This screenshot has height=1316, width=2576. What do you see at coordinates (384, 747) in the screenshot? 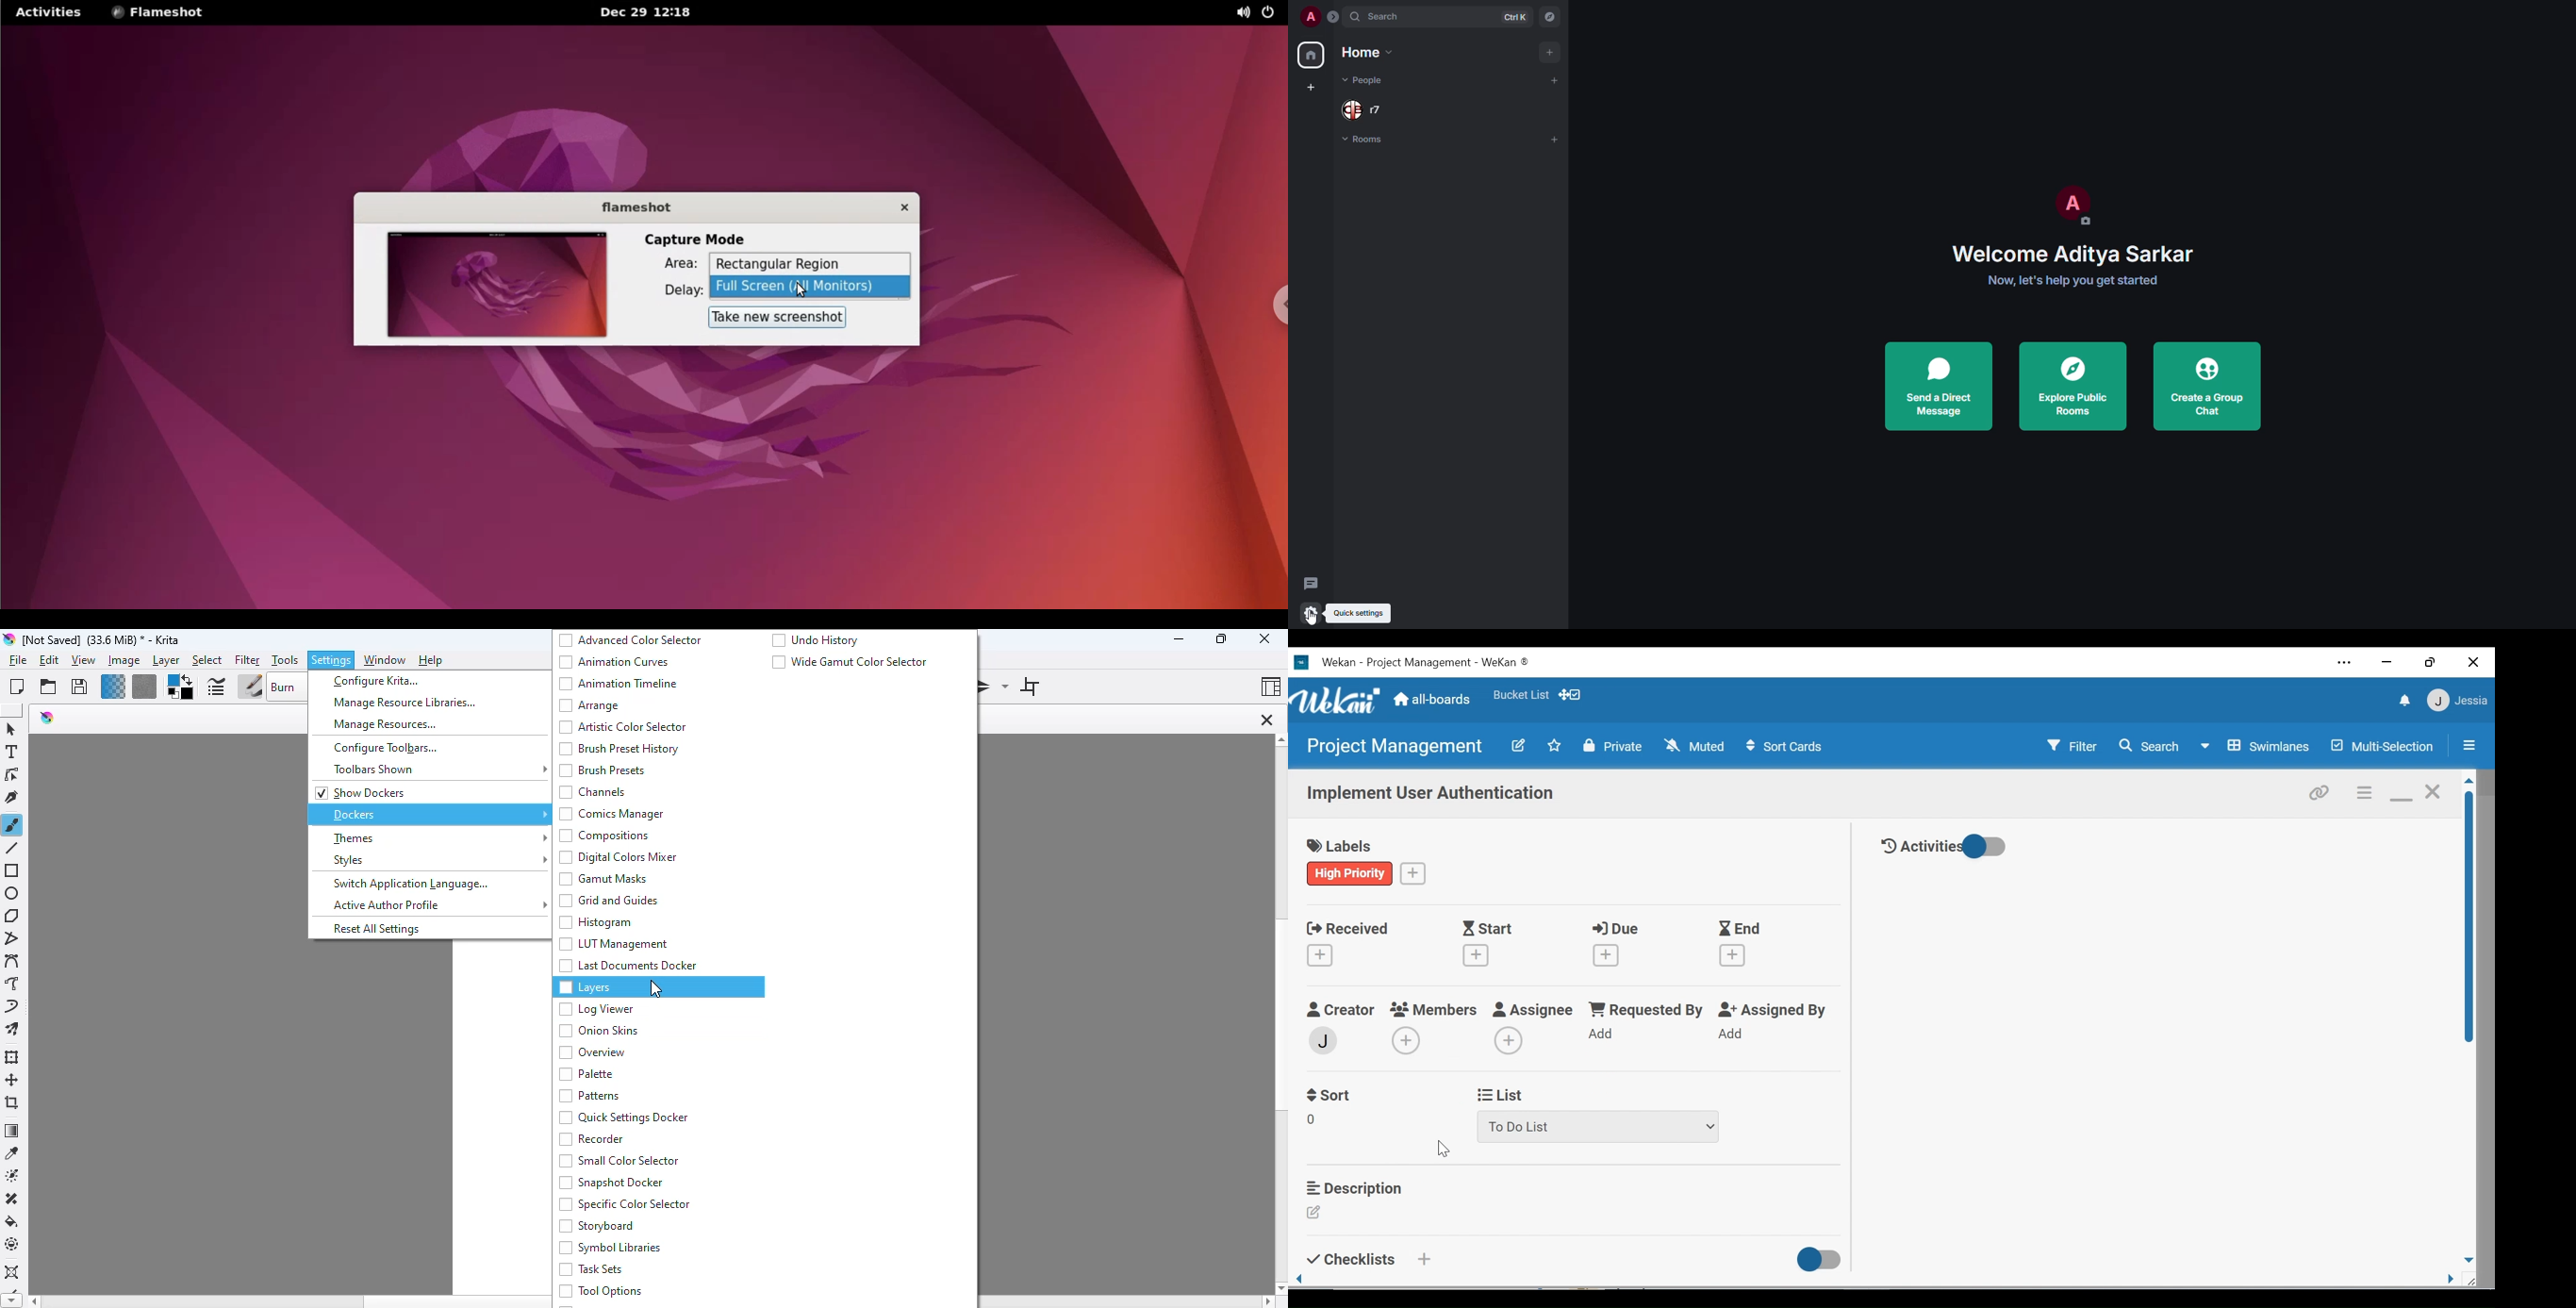
I see `configure toolbars` at bounding box center [384, 747].